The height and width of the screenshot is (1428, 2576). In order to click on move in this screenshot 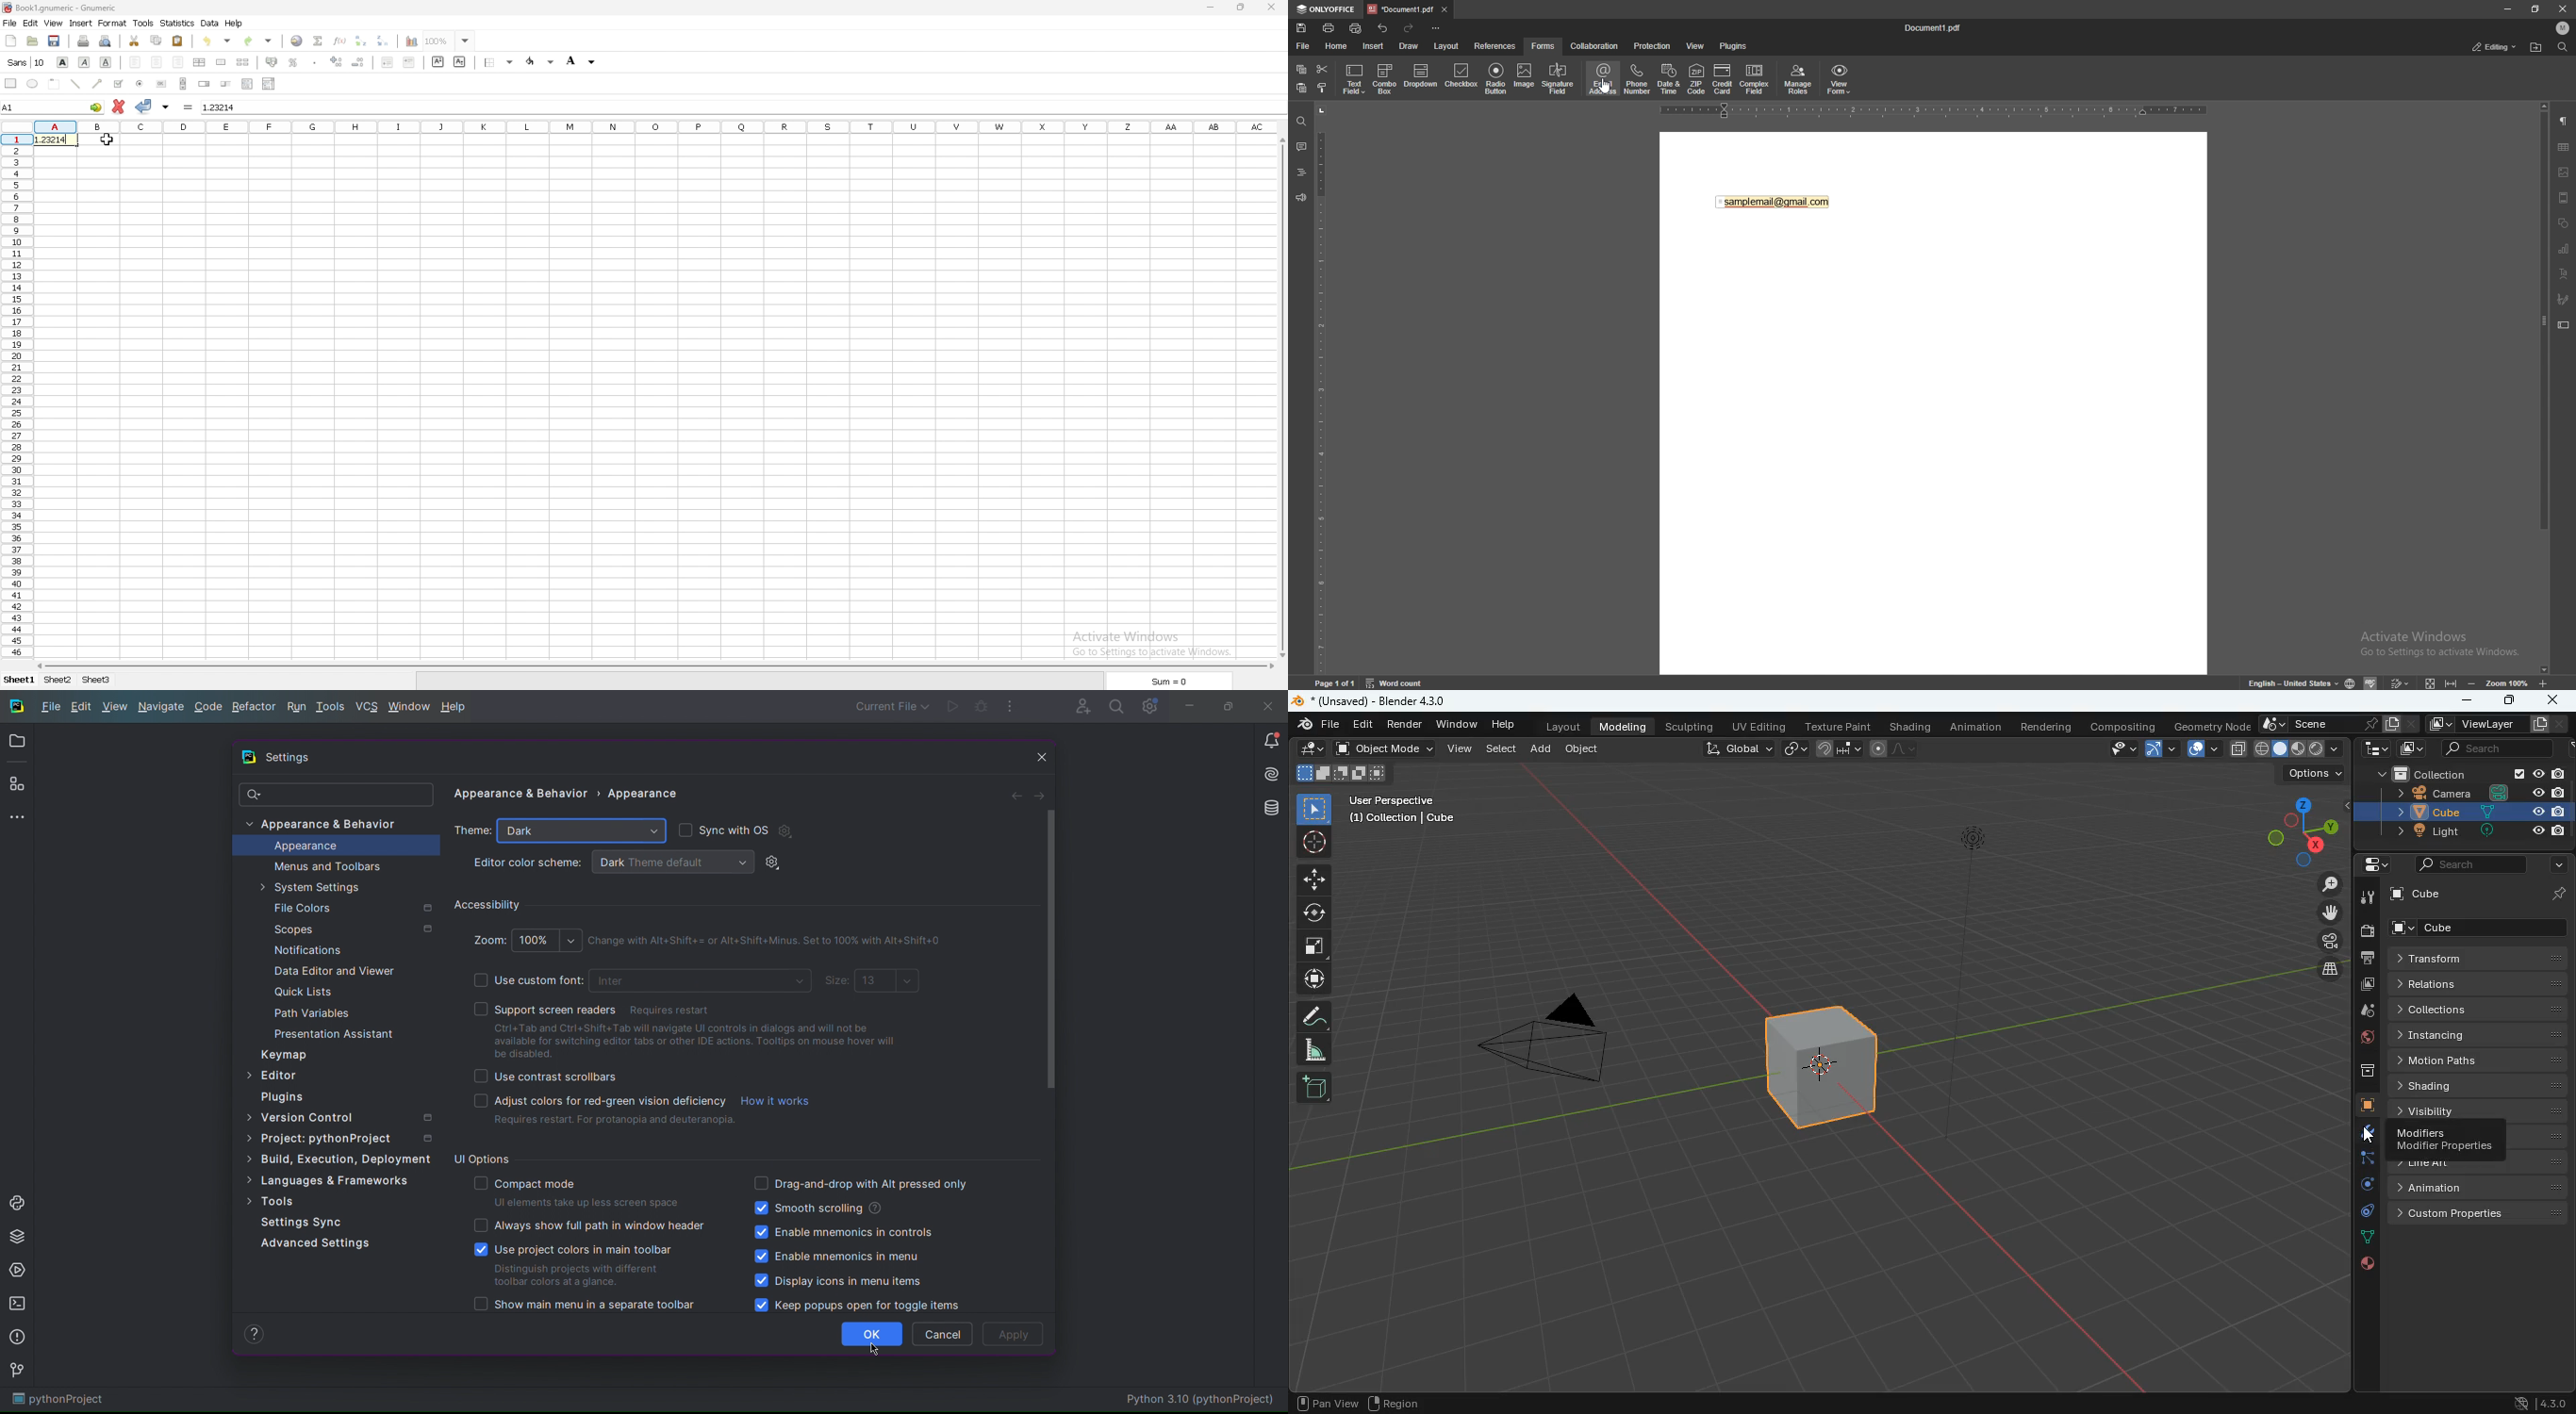, I will do `click(1313, 979)`.